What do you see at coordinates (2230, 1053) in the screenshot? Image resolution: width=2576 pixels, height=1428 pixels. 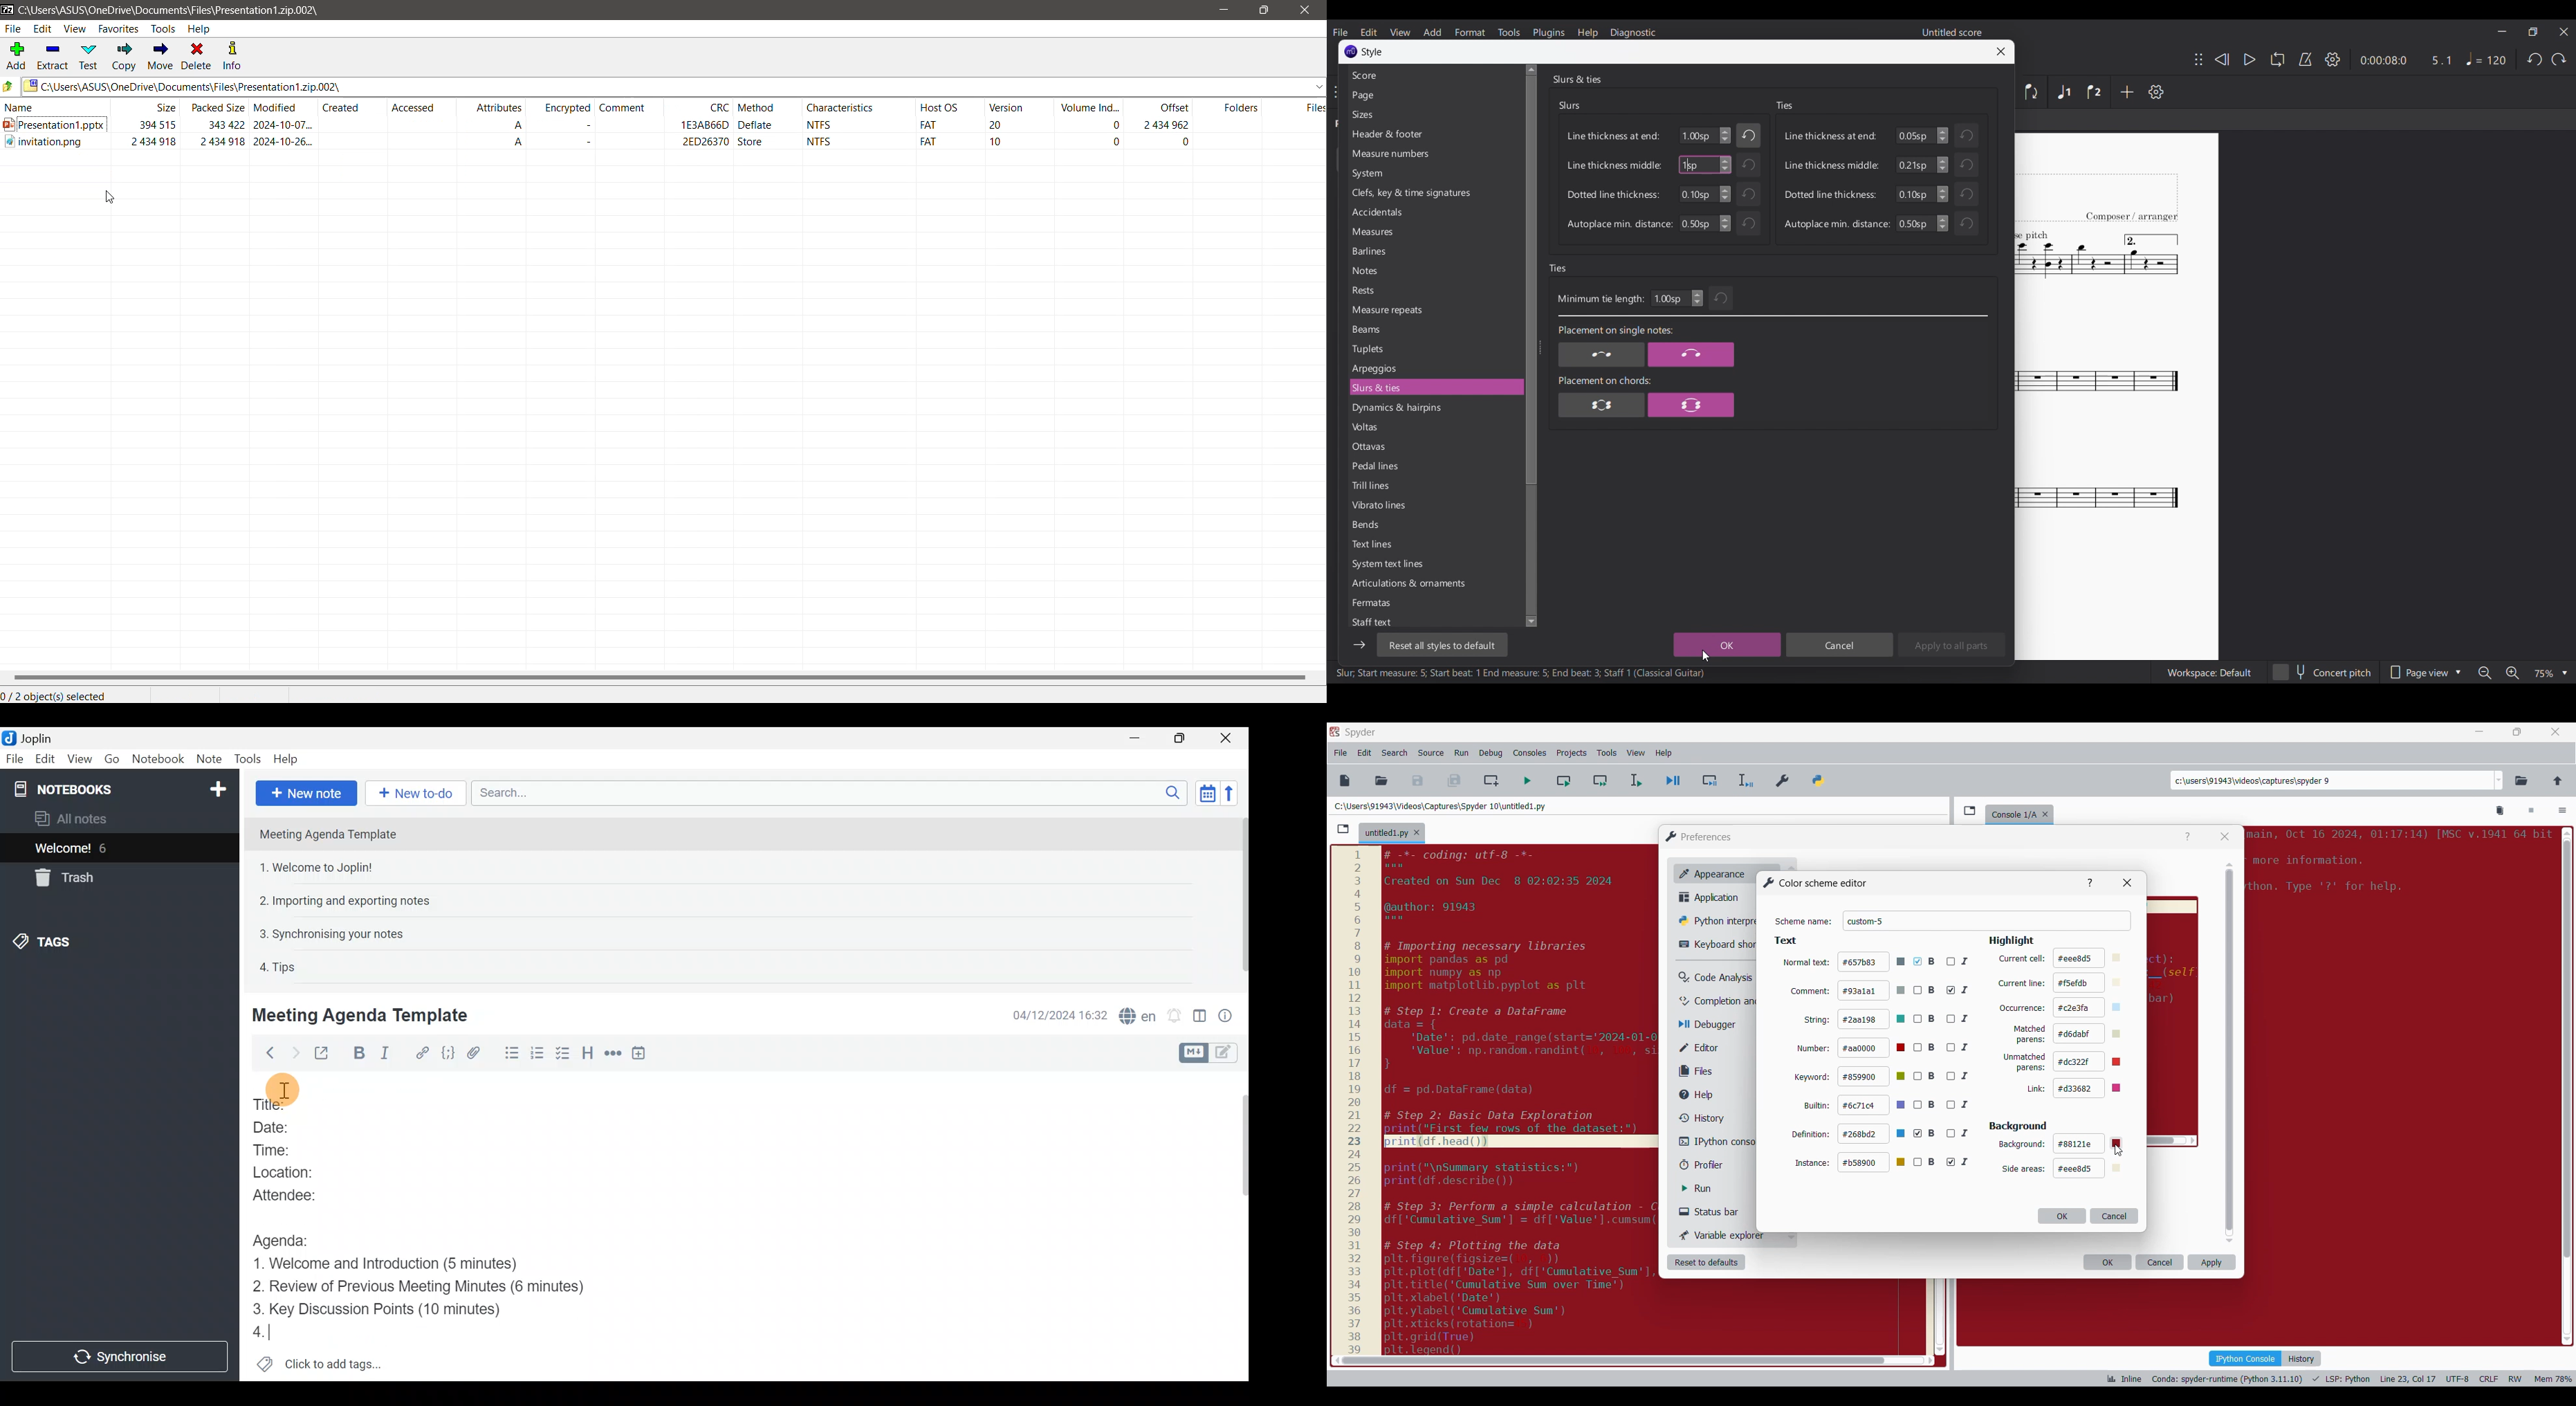 I see `Vertical slide bar` at bounding box center [2230, 1053].